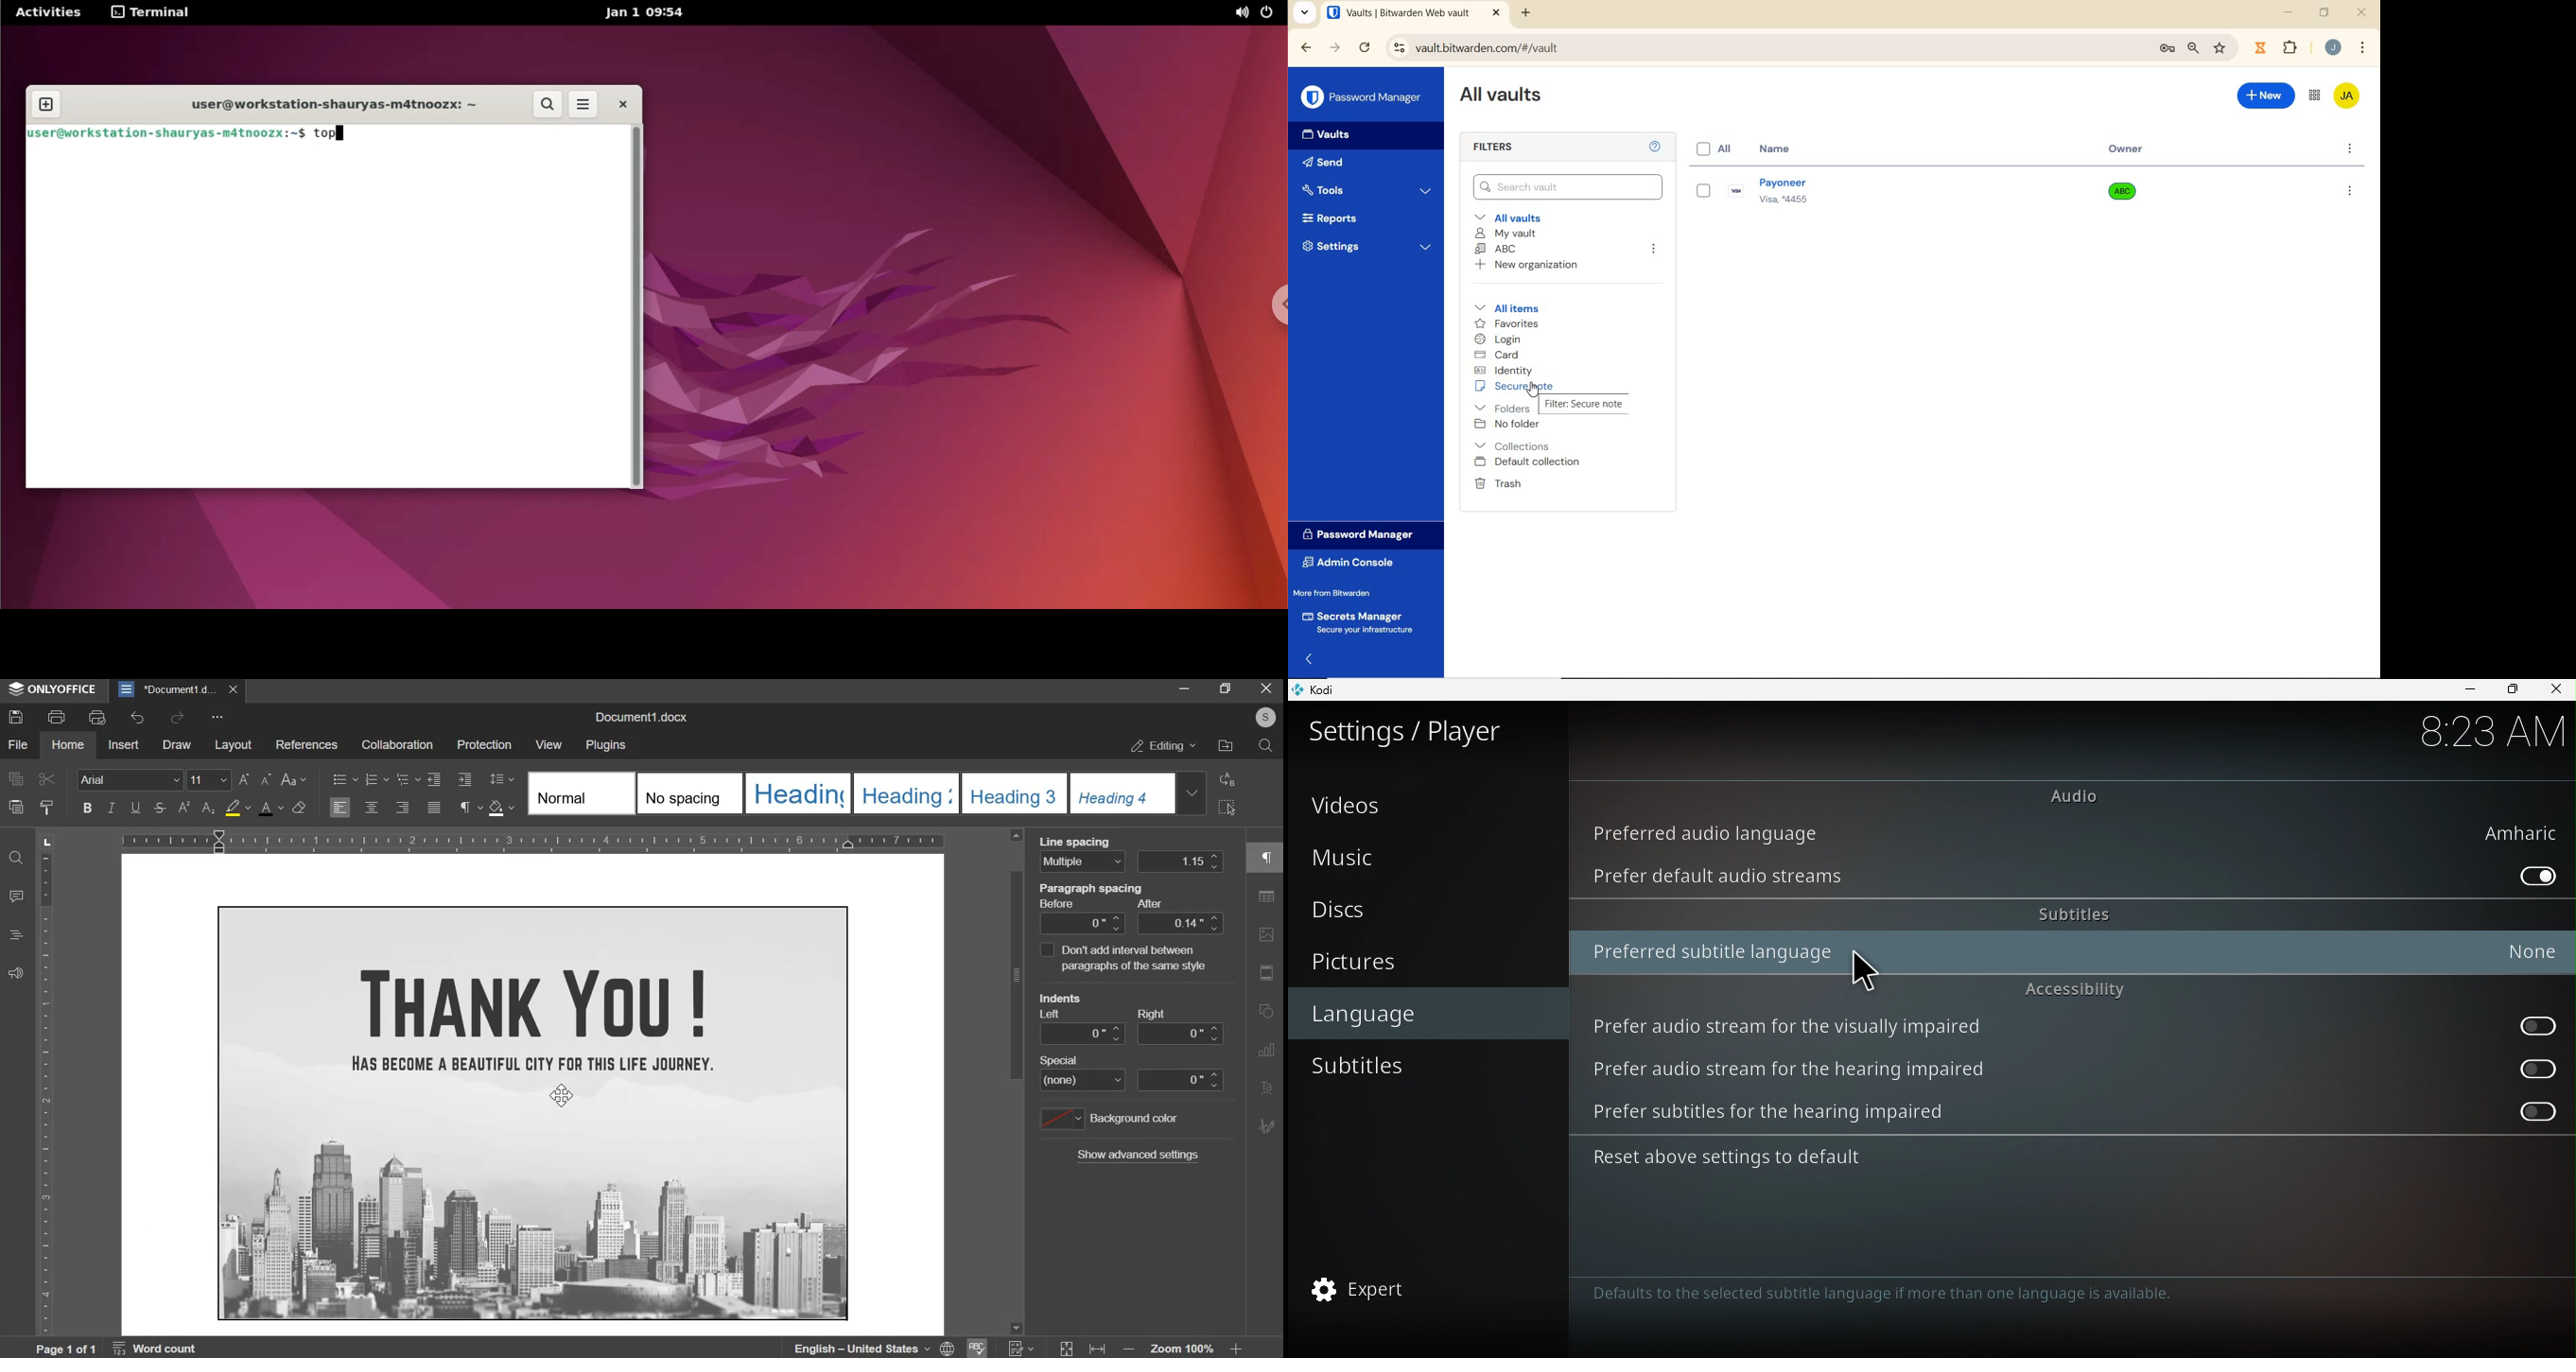 This screenshot has width=2576, height=1372. Describe the element at coordinates (268, 780) in the screenshot. I see `decremental font size` at that location.